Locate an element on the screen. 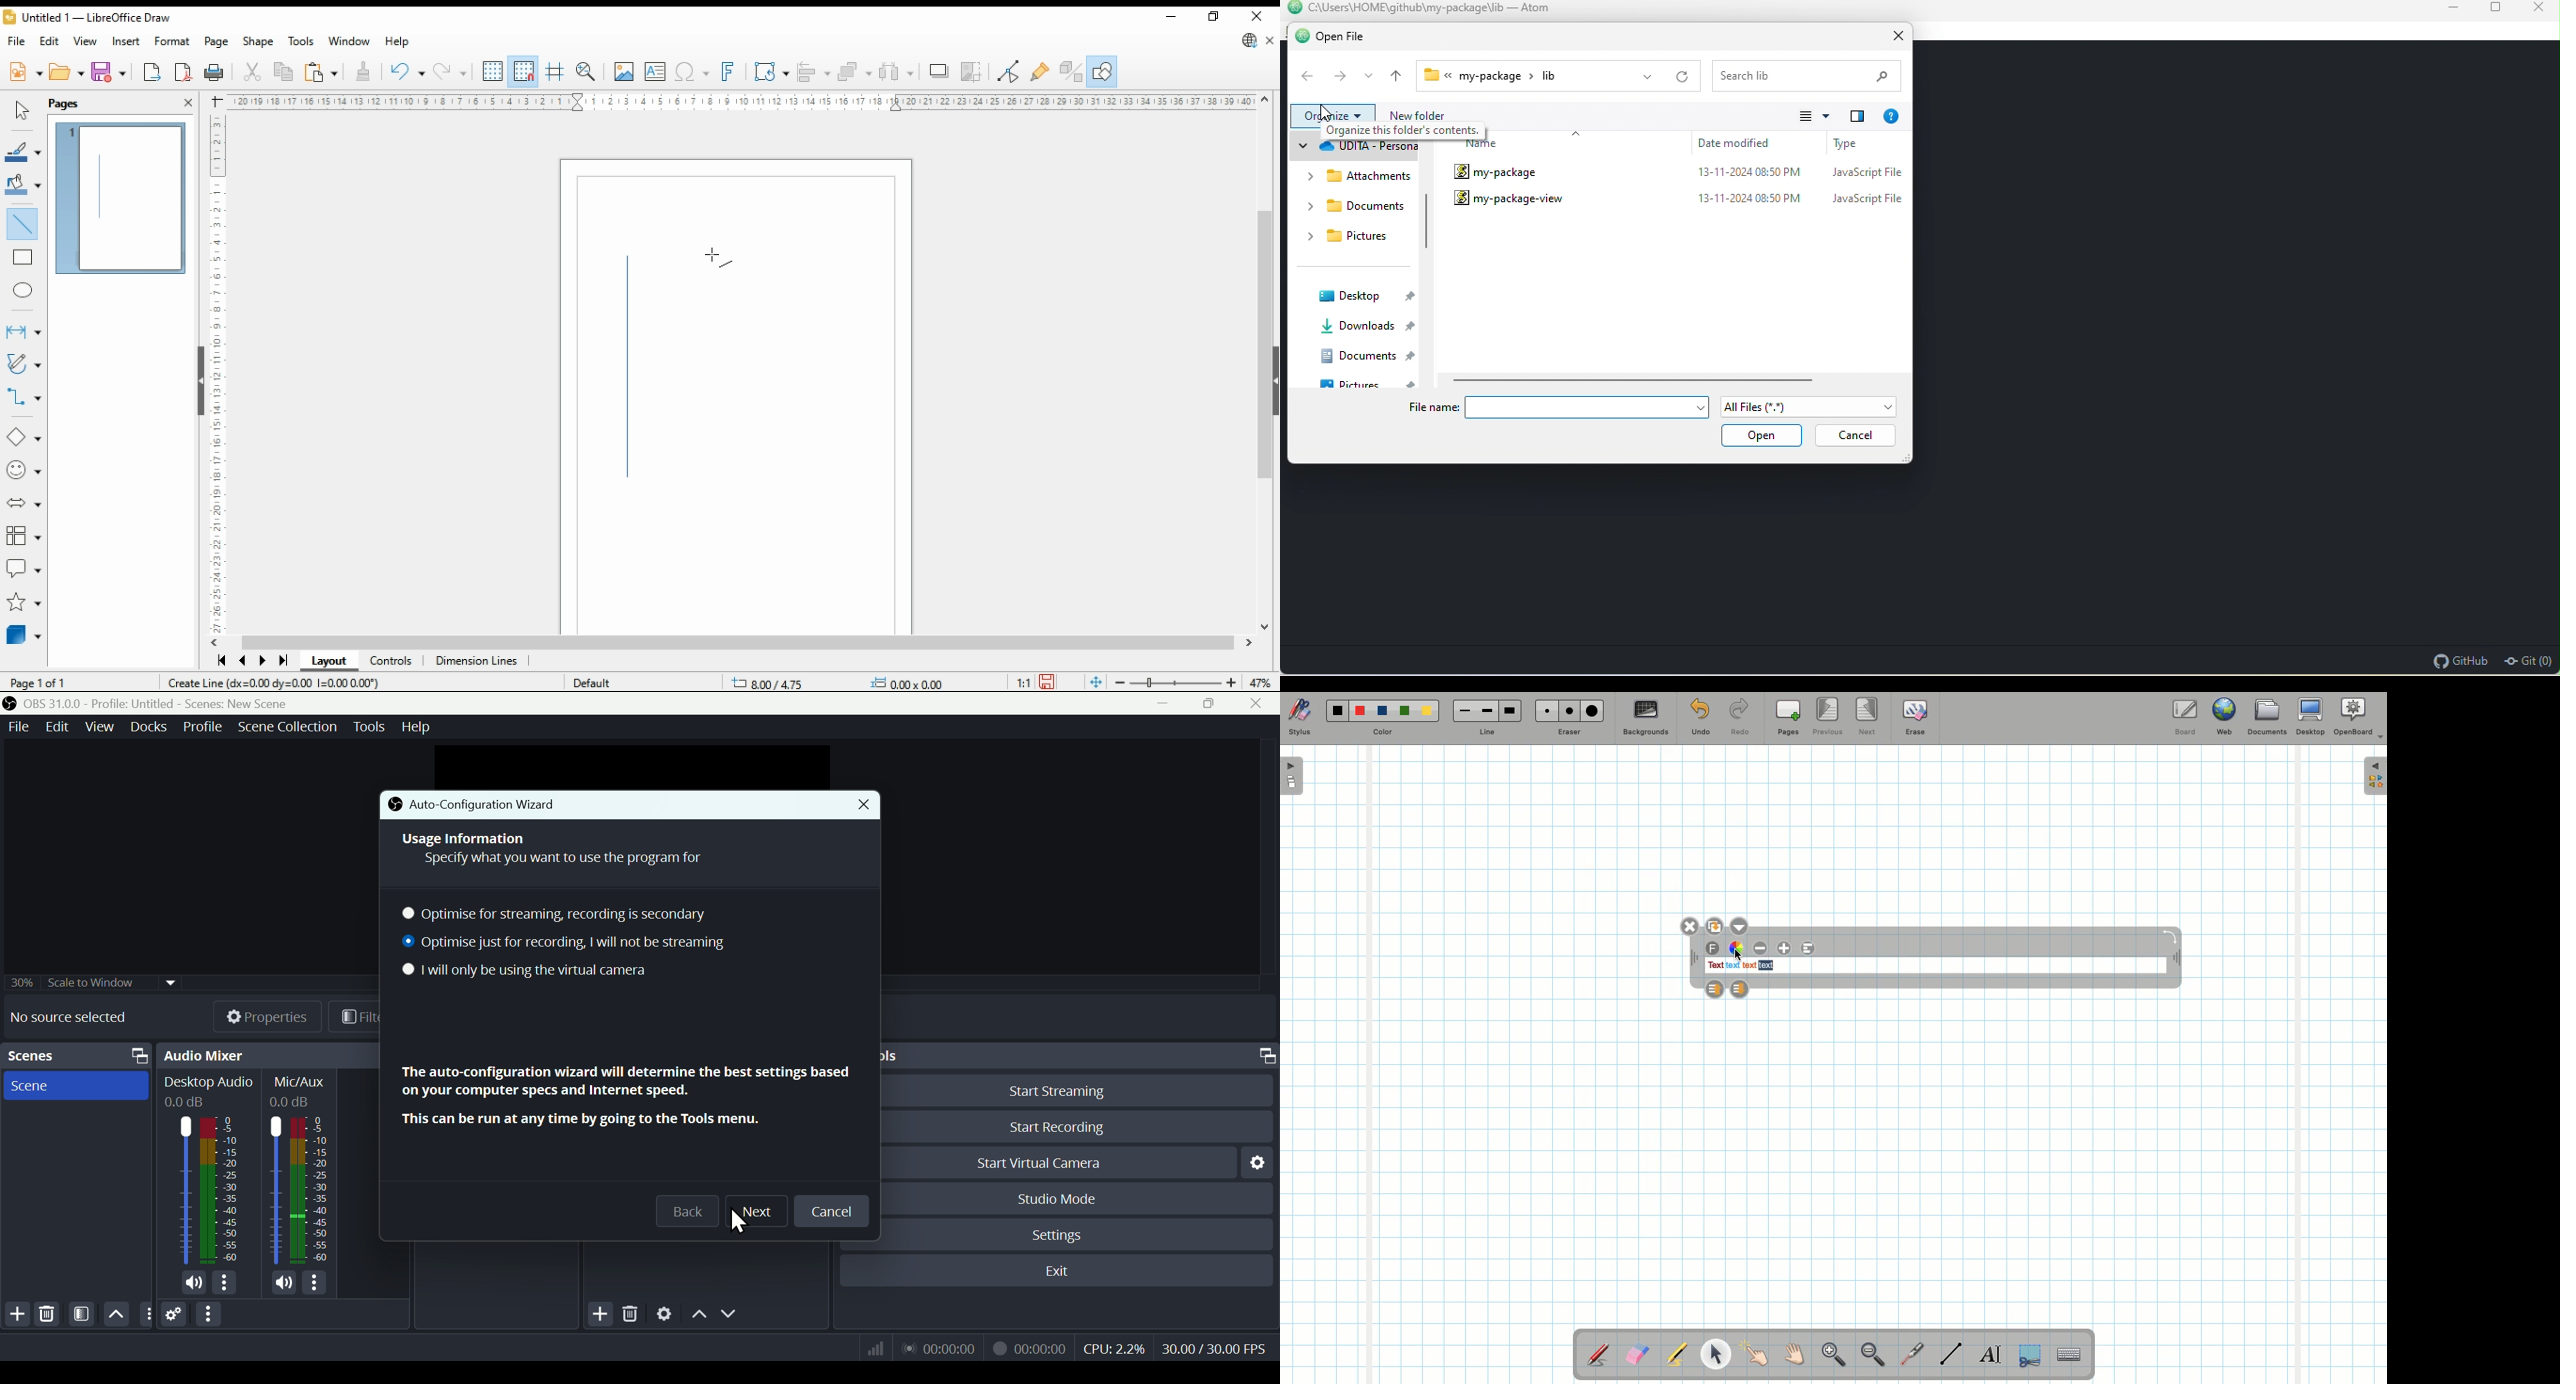 This screenshot has height=1400, width=2576. connectors is located at coordinates (24, 397).